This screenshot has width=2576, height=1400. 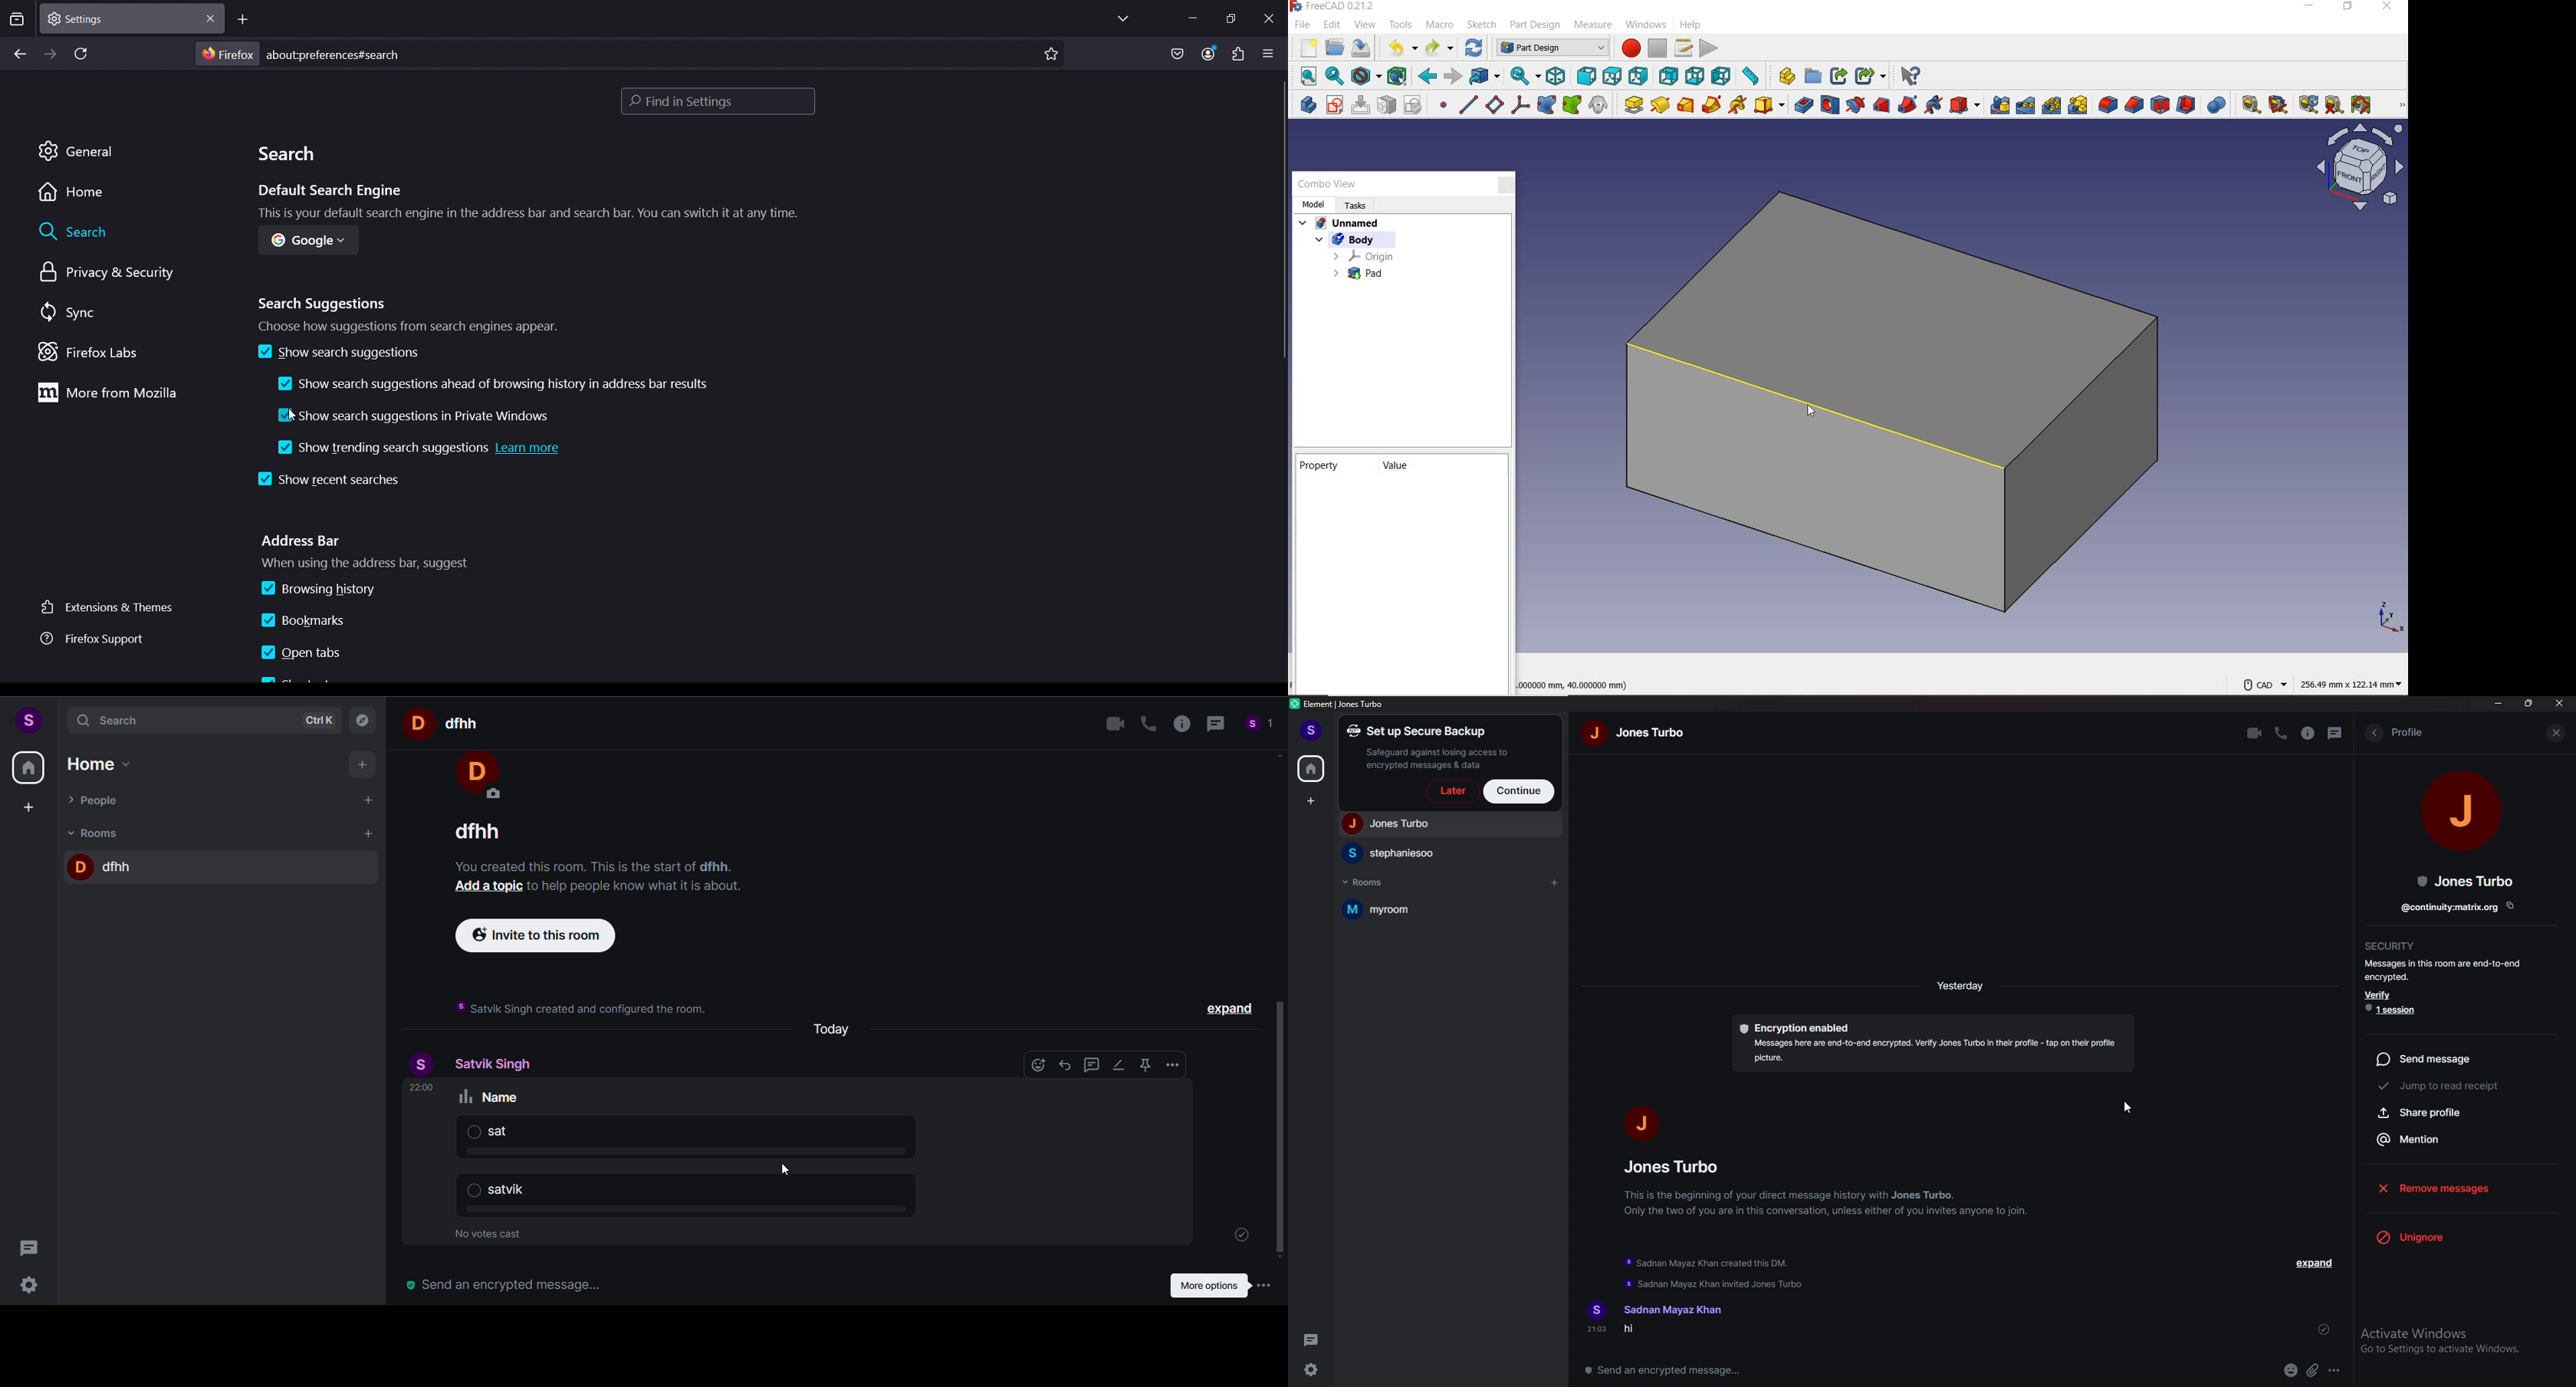 I want to click on mention, so click(x=2457, y=1138).